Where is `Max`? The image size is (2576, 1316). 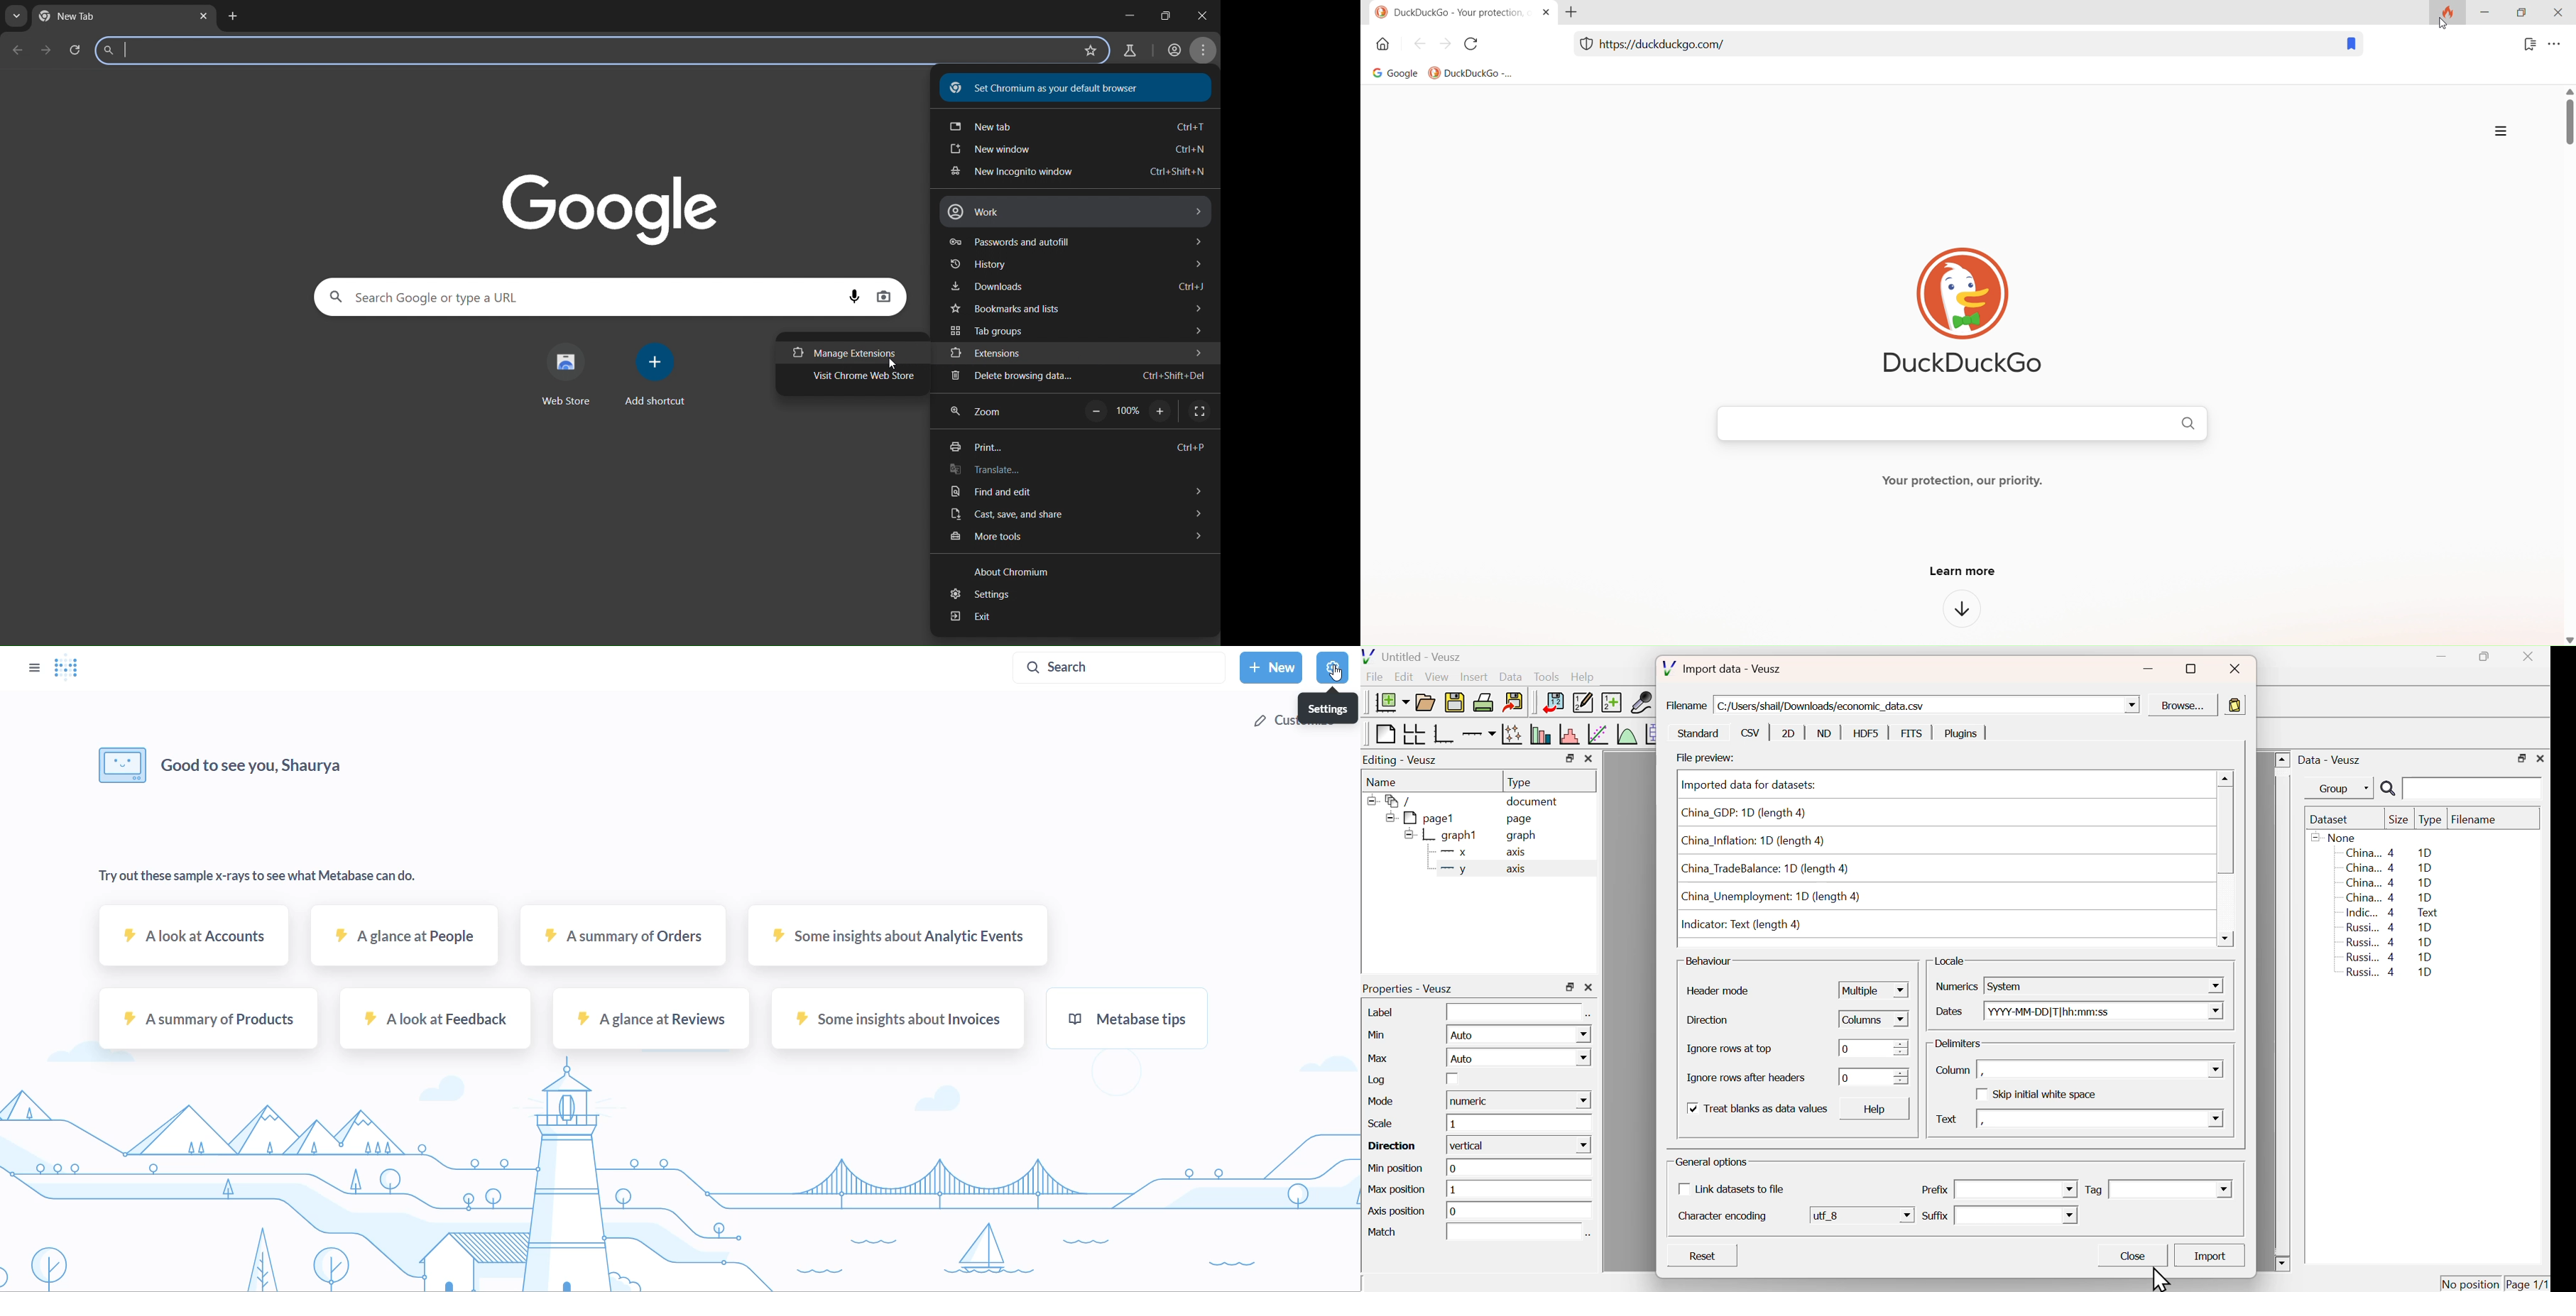
Max is located at coordinates (1380, 1058).